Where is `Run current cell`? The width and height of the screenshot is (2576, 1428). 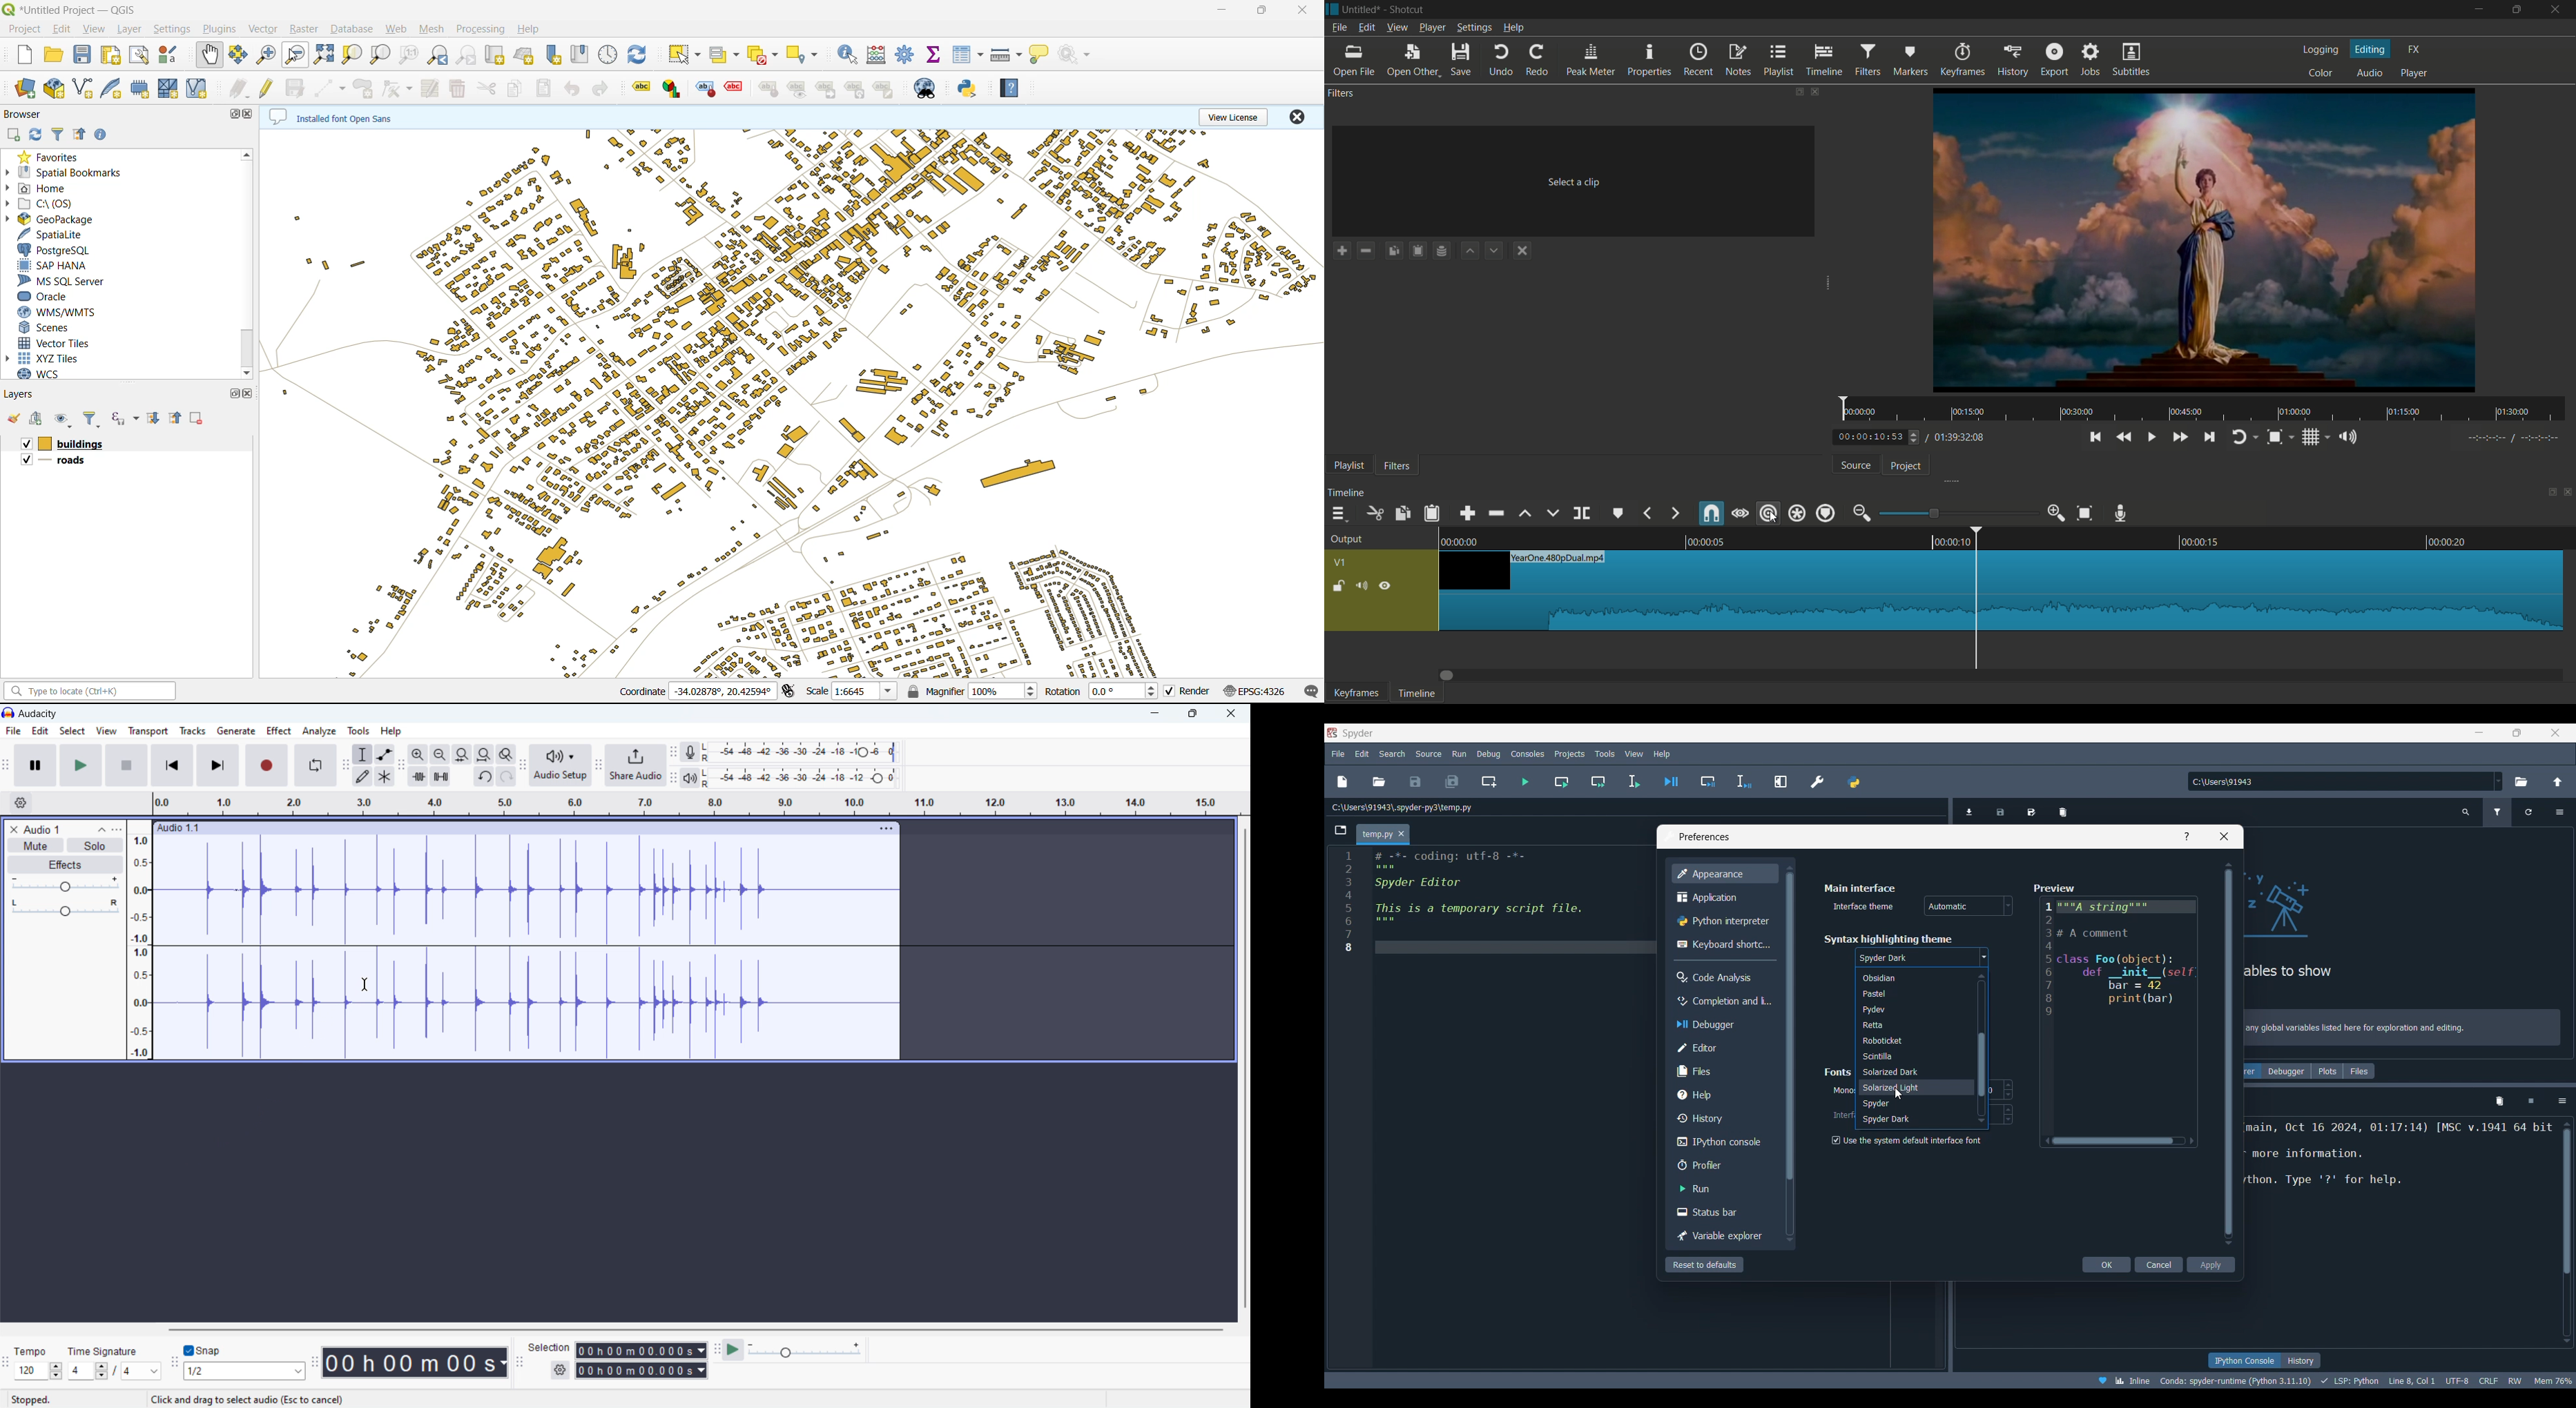
Run current cell is located at coordinates (1561, 782).